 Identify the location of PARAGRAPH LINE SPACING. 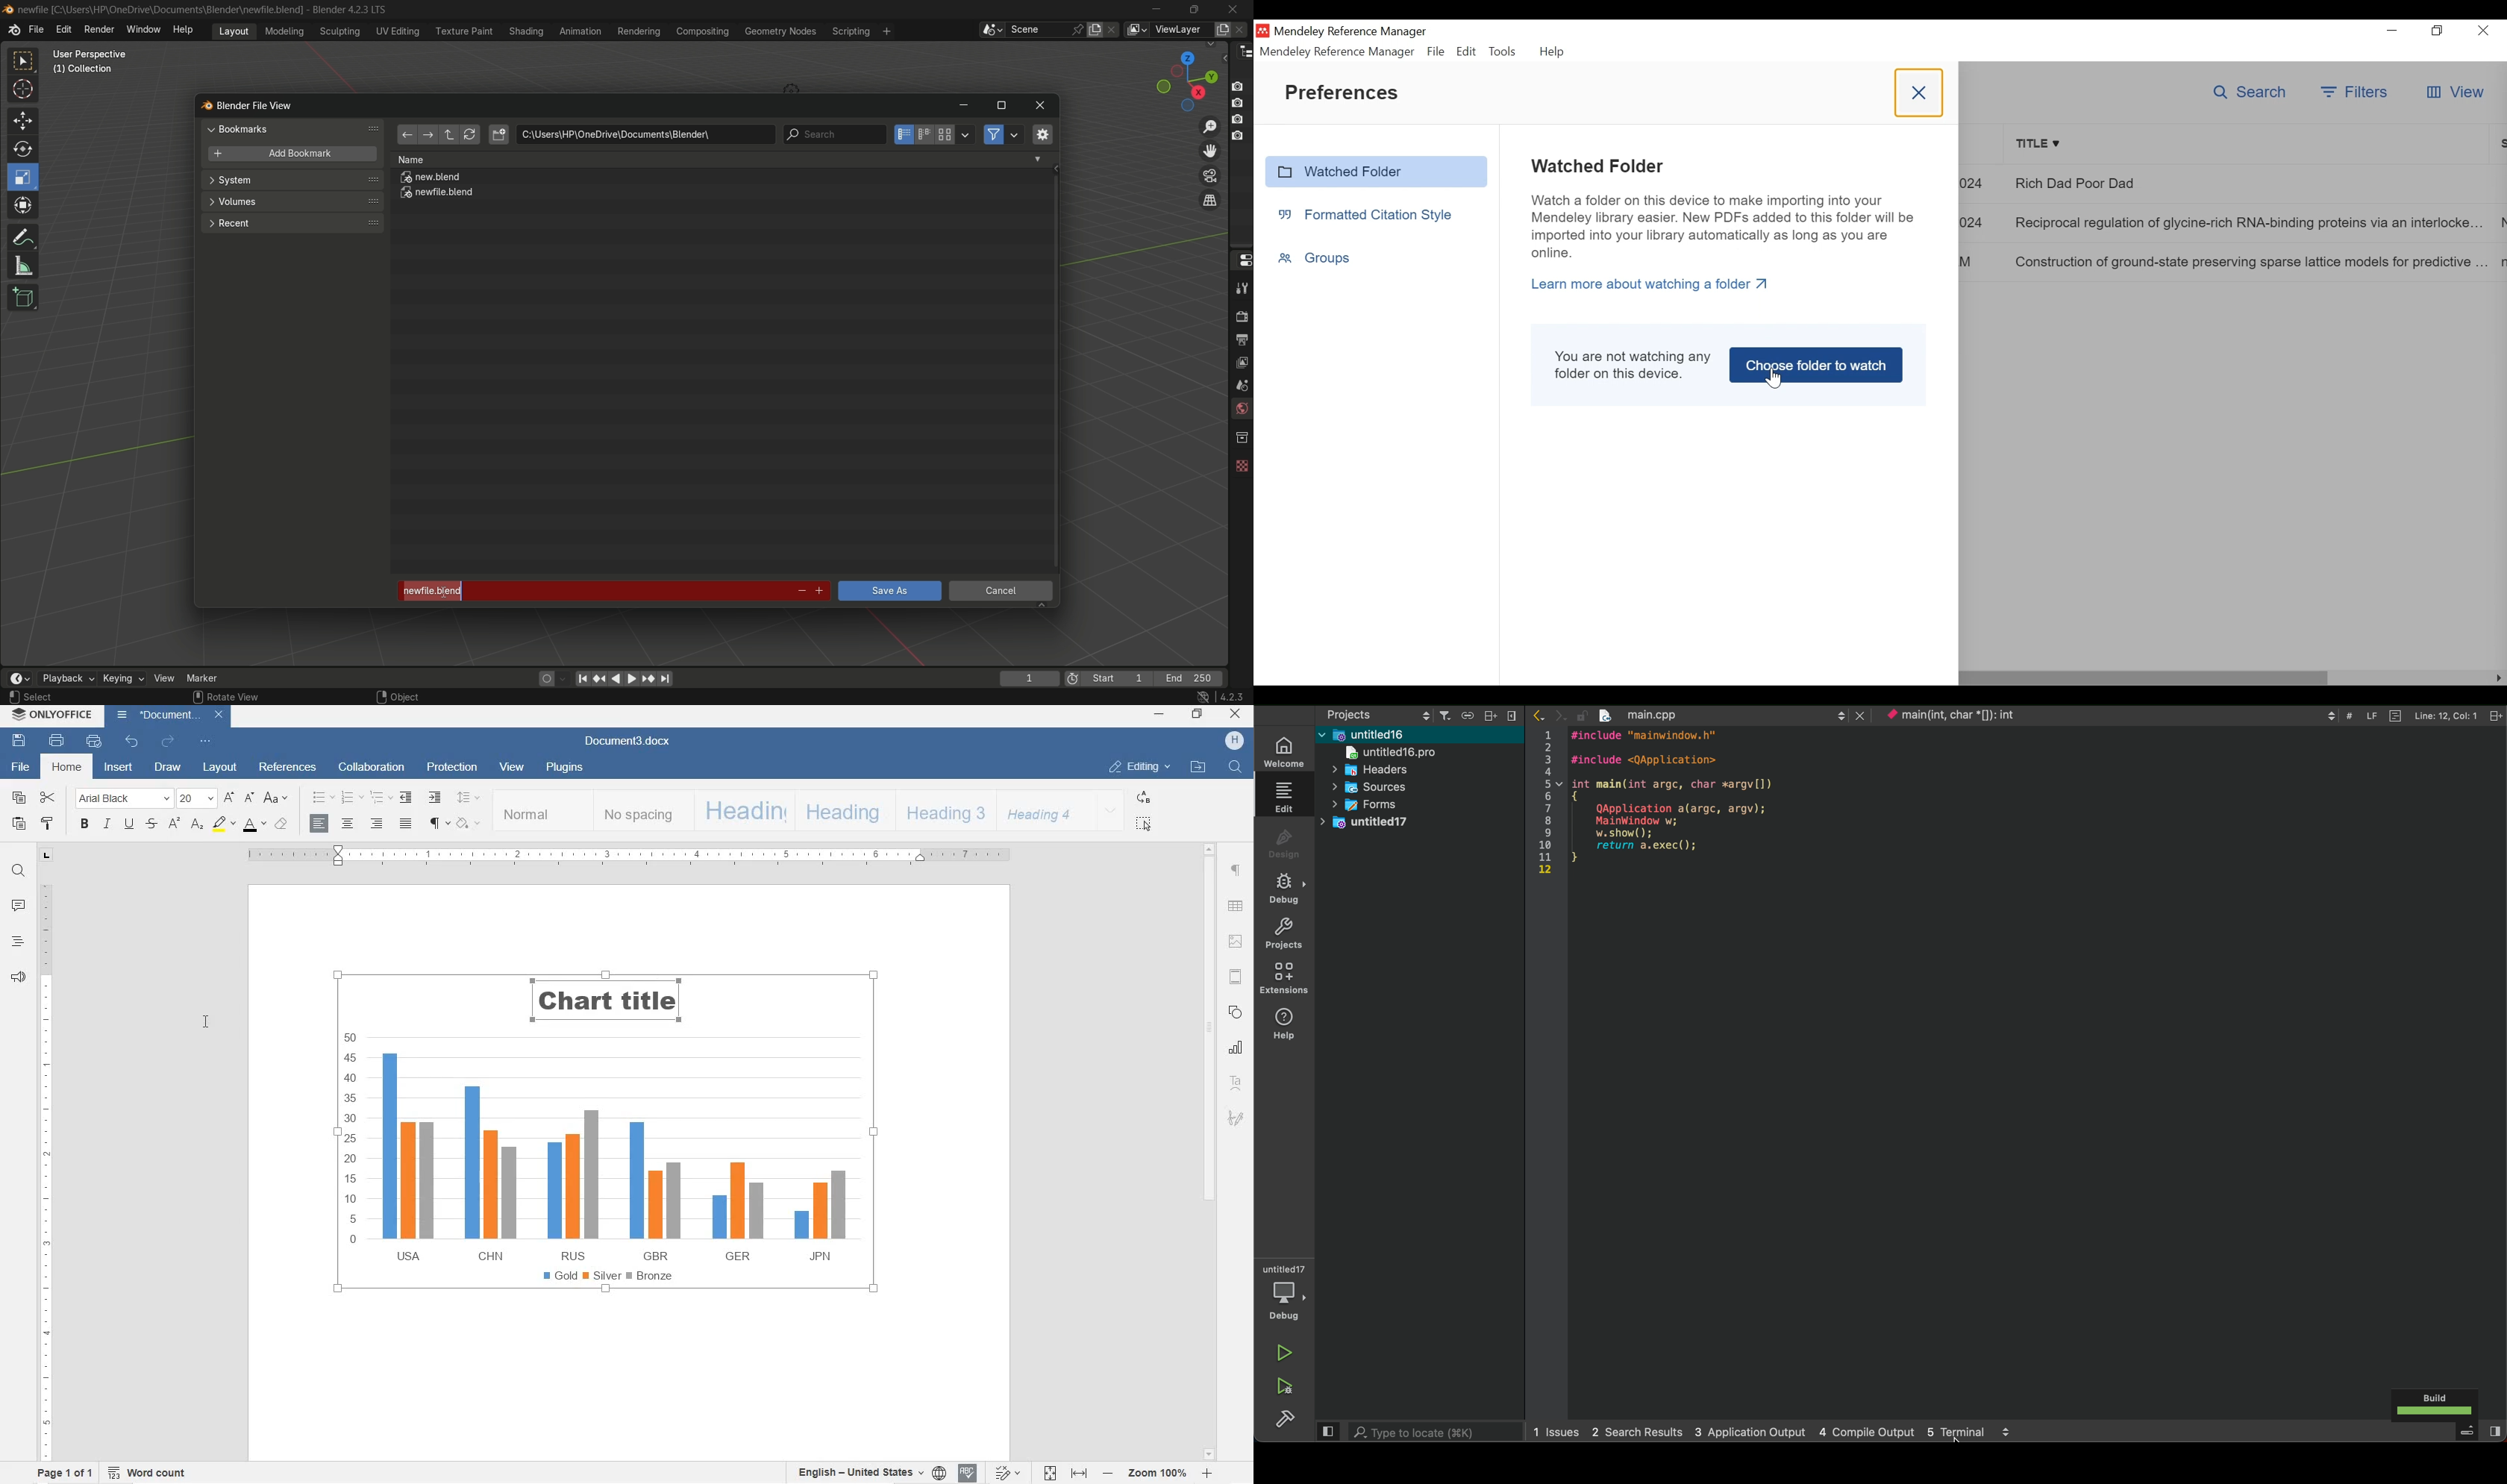
(468, 798).